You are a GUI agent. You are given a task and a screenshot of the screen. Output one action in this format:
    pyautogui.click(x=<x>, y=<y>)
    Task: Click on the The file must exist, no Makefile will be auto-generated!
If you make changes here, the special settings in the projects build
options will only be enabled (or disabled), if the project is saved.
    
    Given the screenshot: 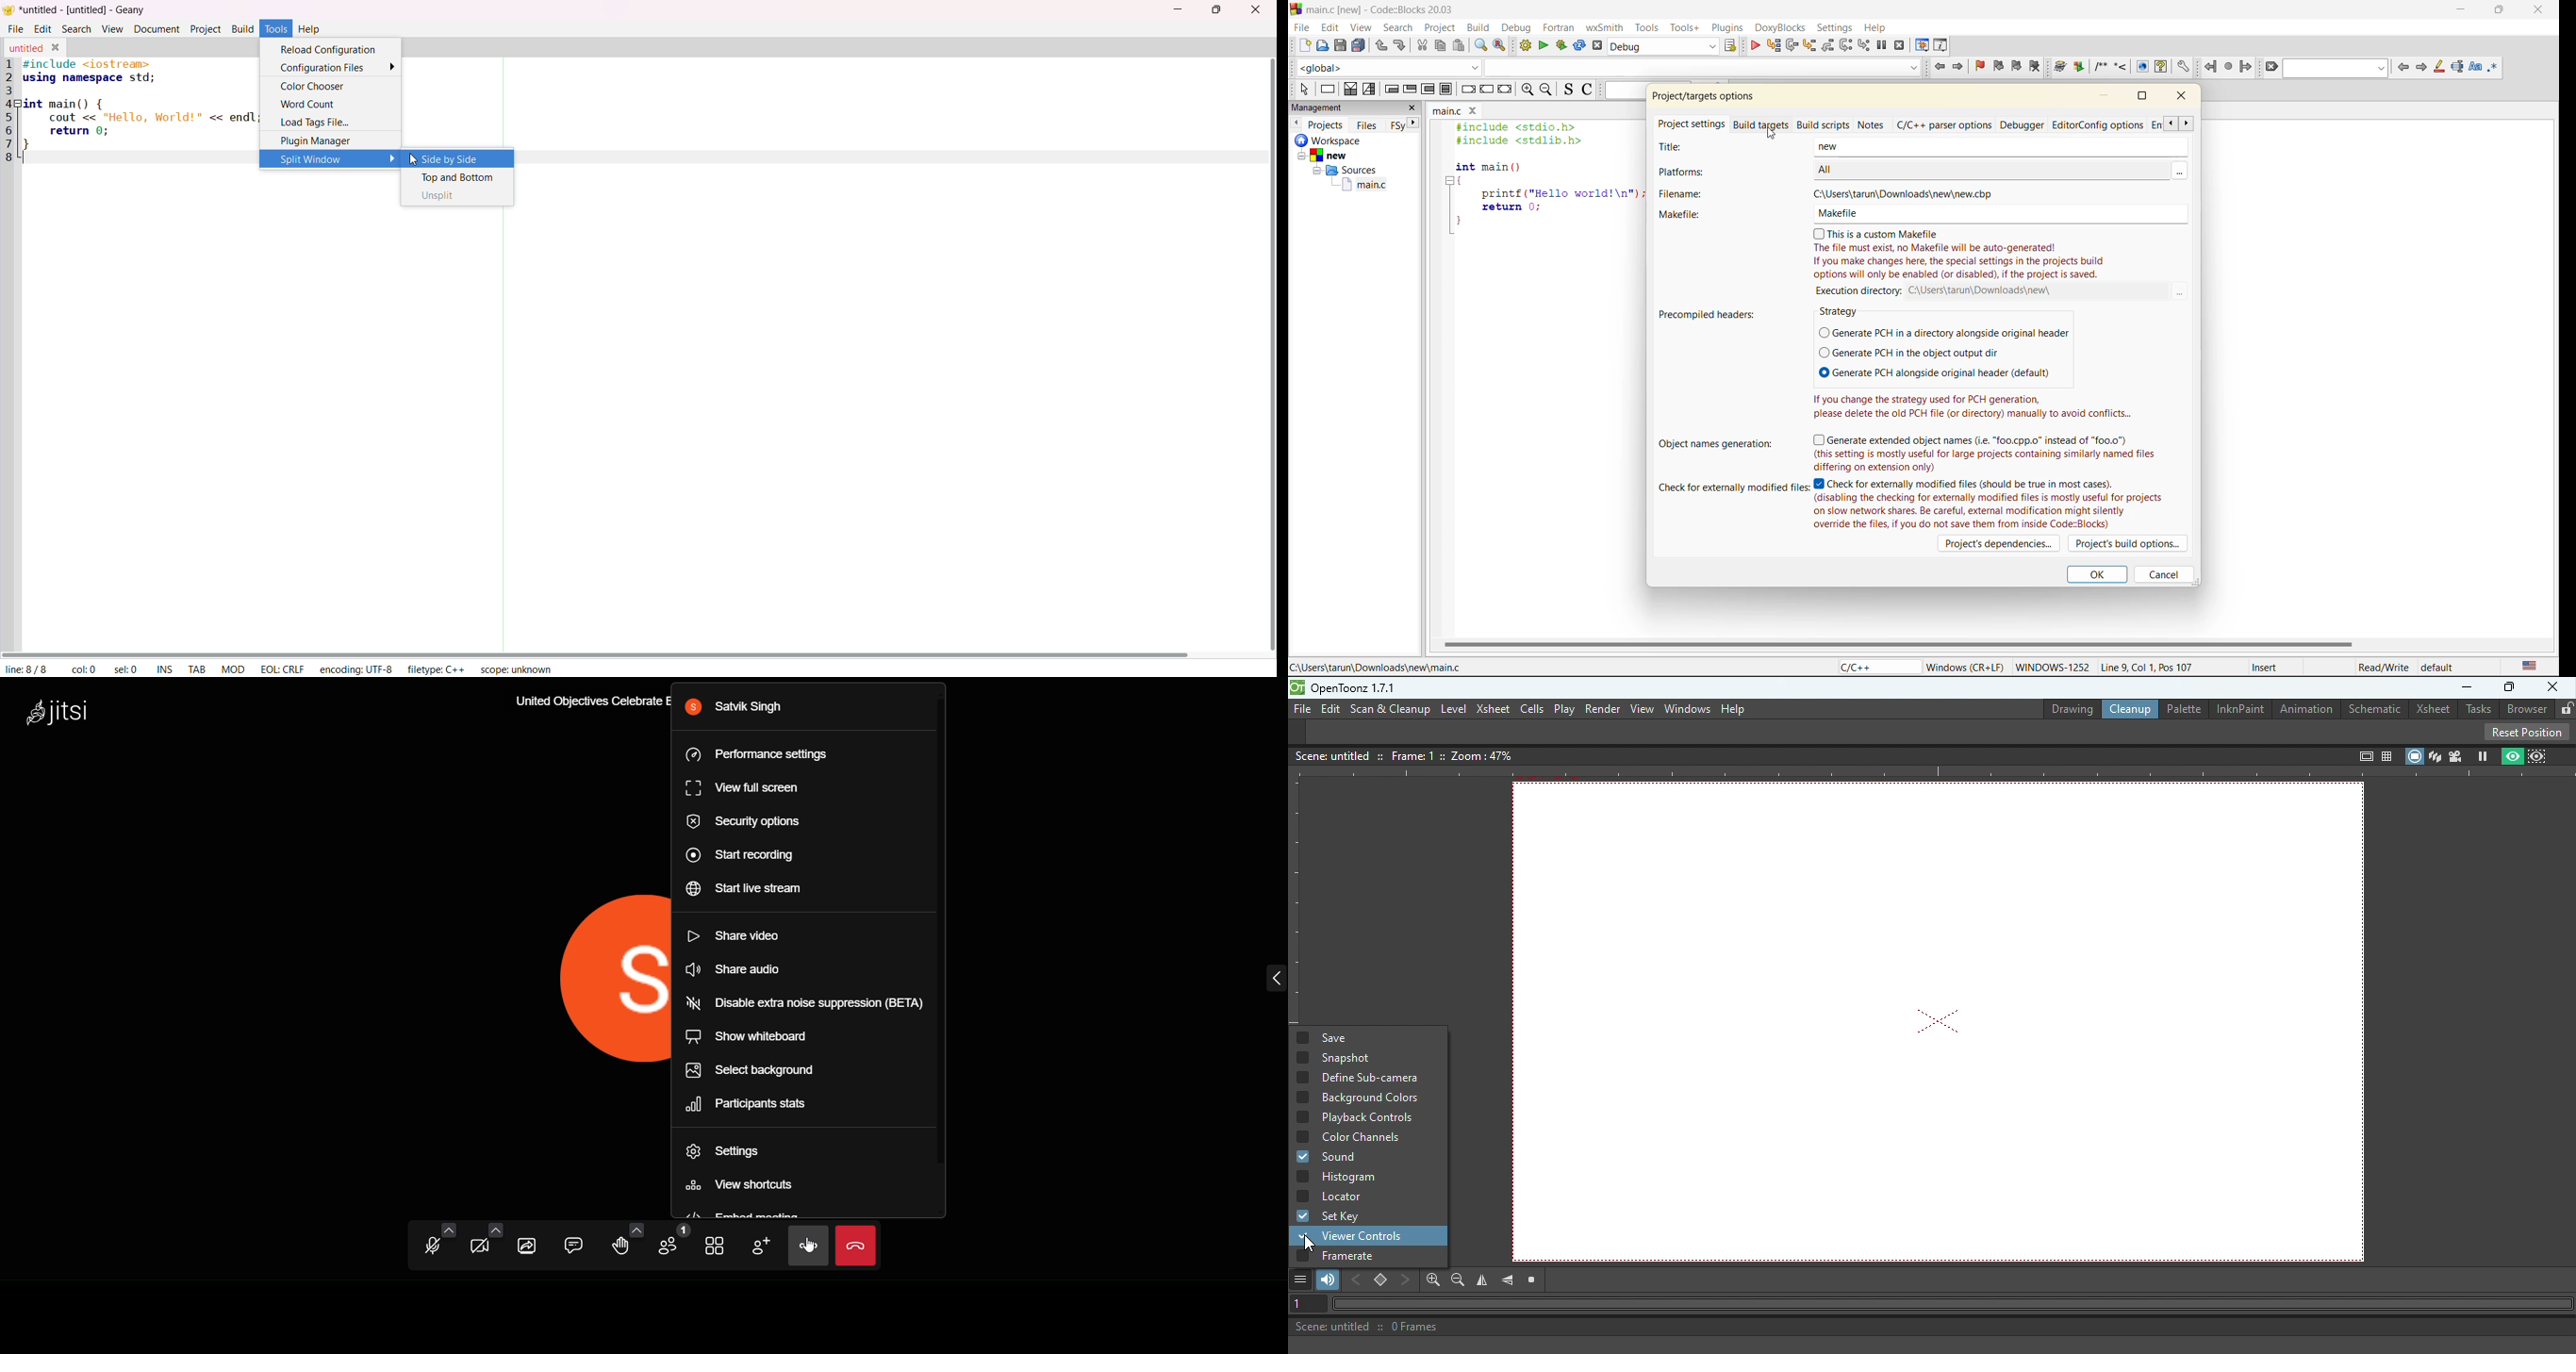 What is the action you would take?
    pyautogui.click(x=1965, y=262)
    